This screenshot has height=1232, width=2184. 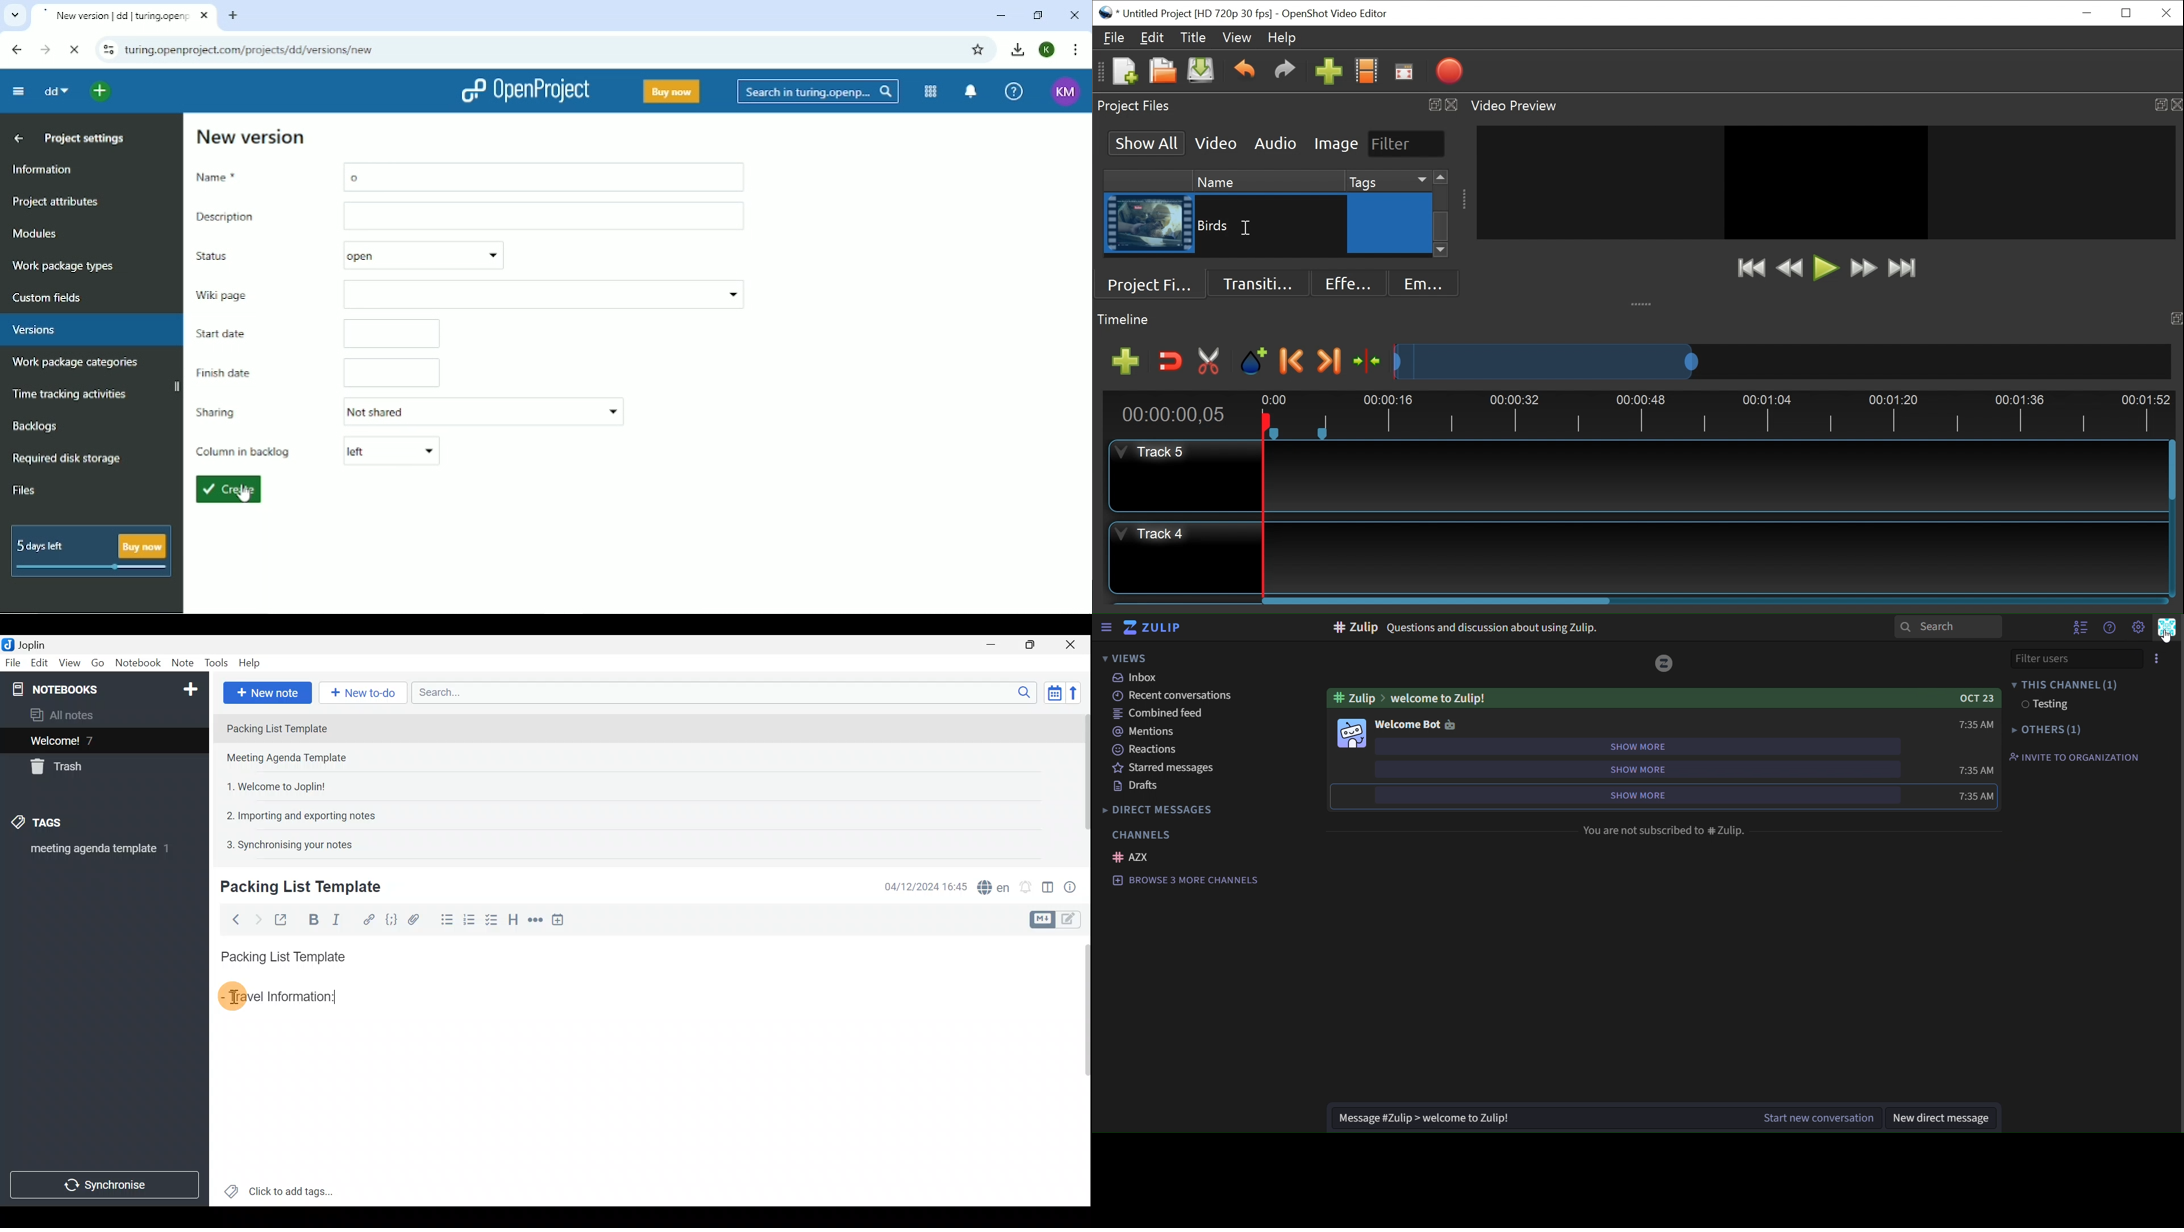 I want to click on AZX, so click(x=1135, y=858).